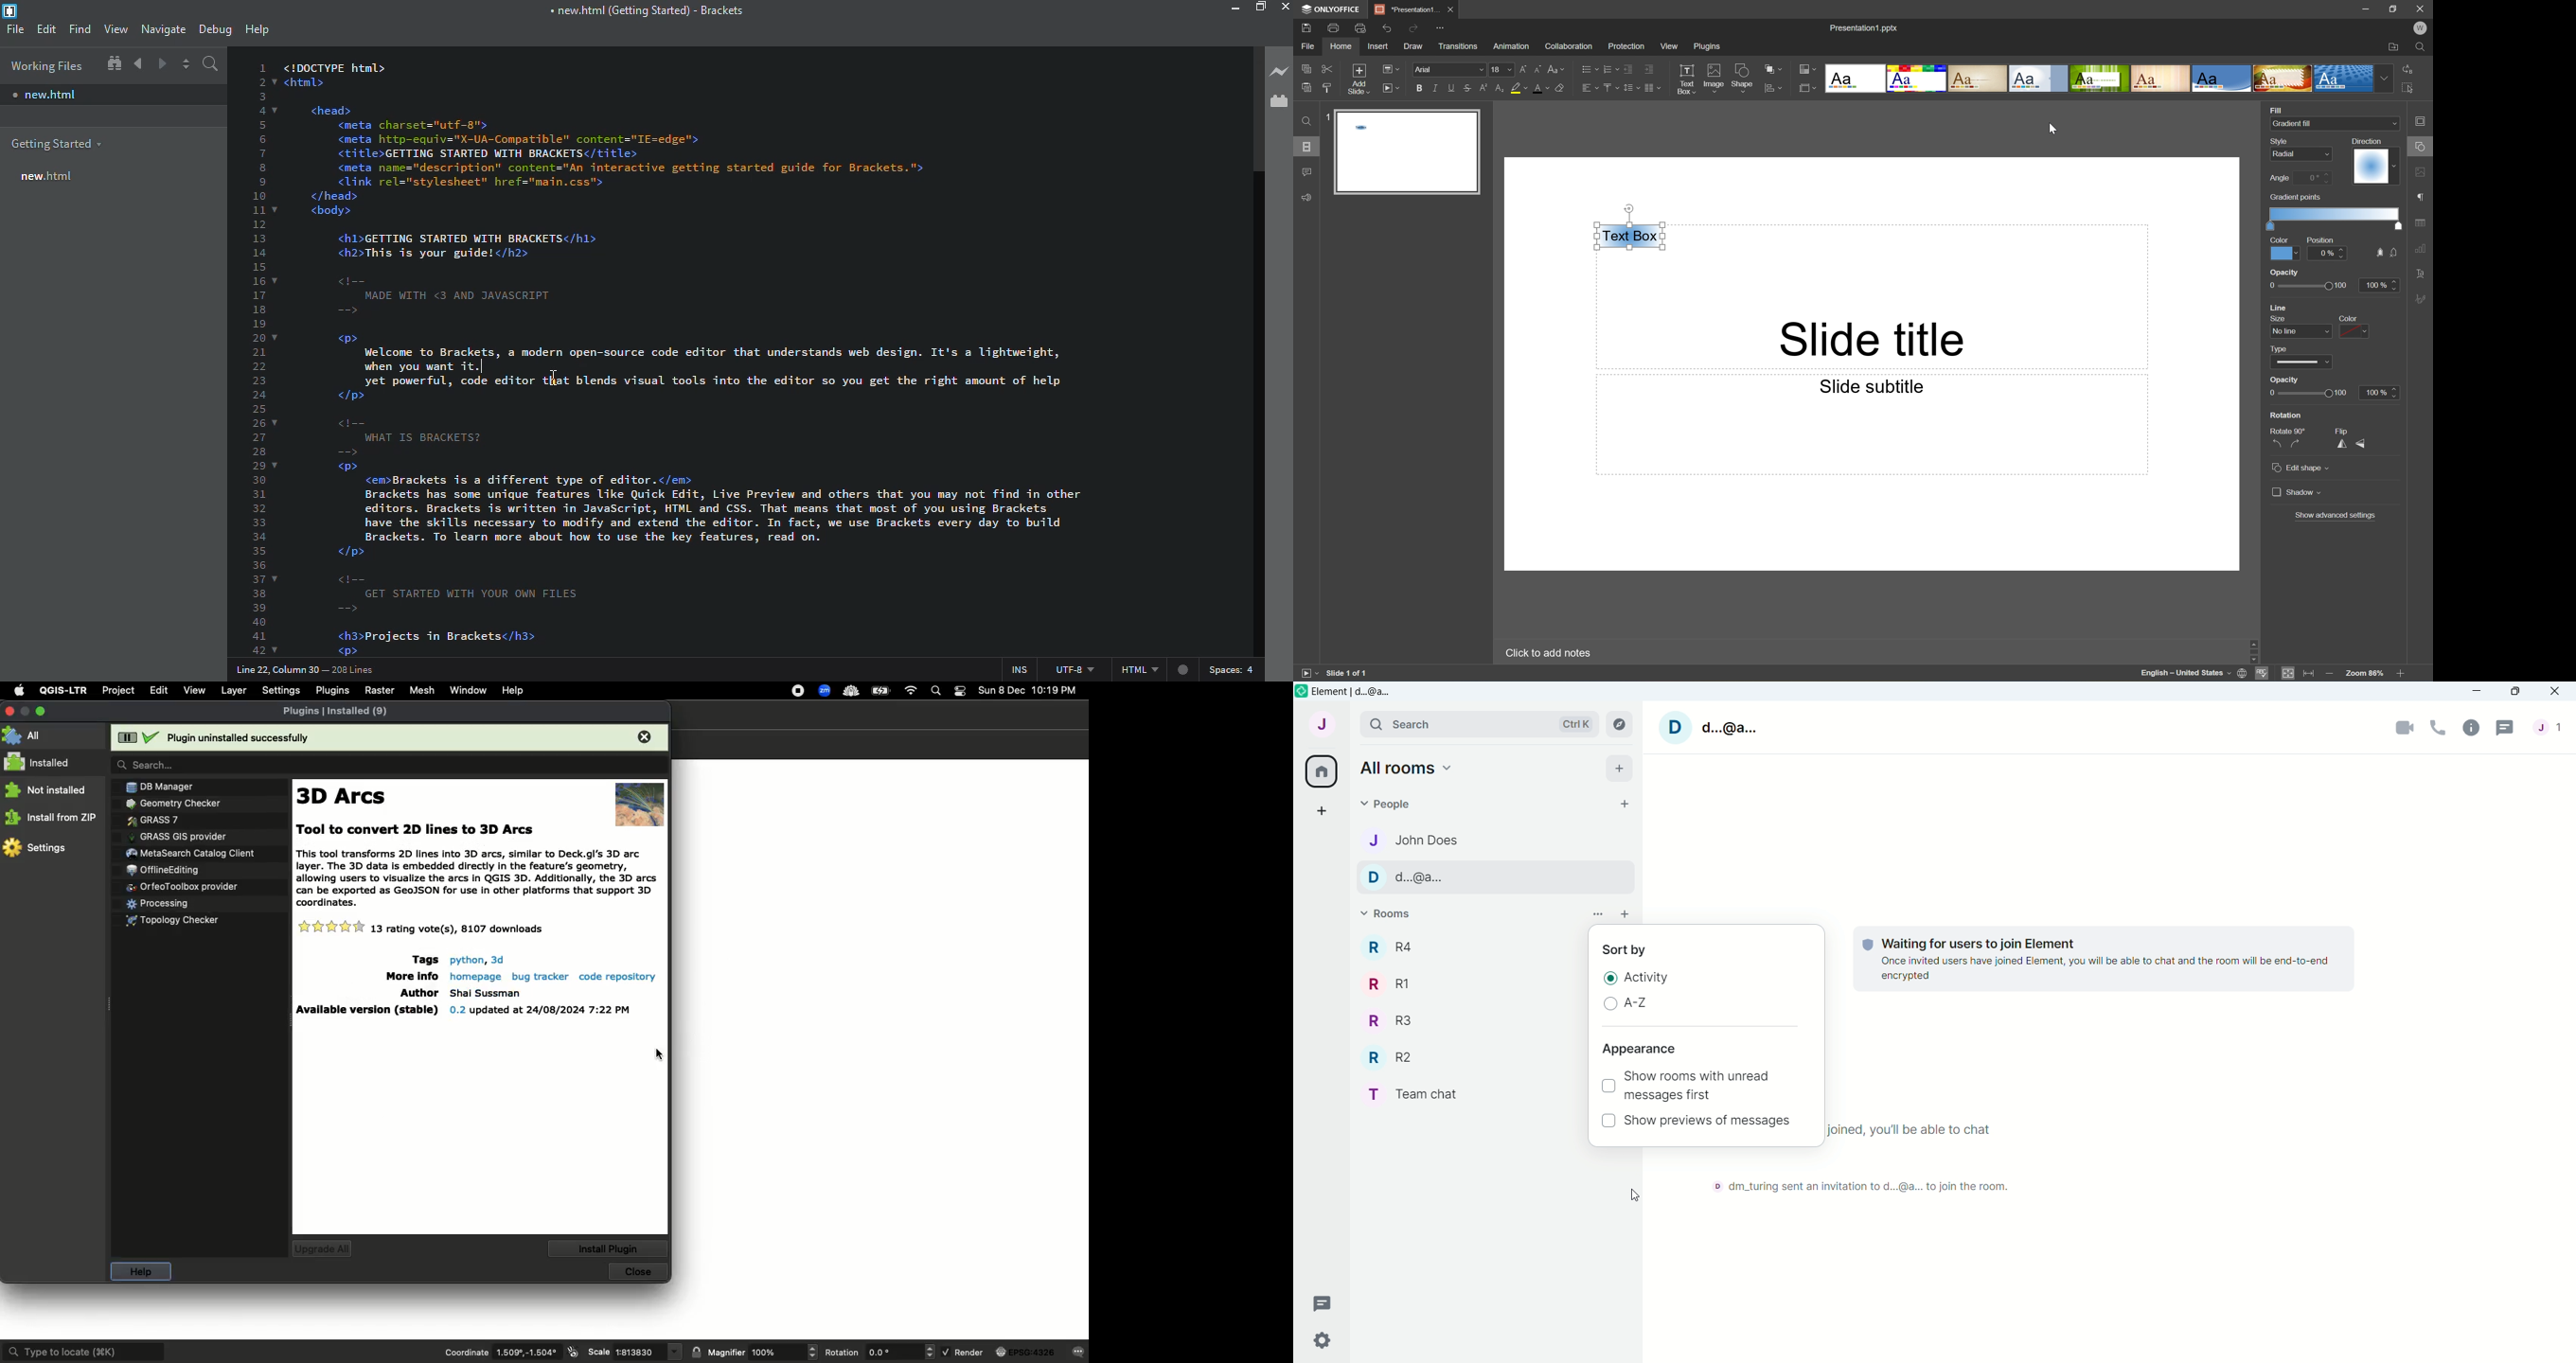  What do you see at coordinates (1465, 87) in the screenshot?
I see `Strikethrough` at bounding box center [1465, 87].